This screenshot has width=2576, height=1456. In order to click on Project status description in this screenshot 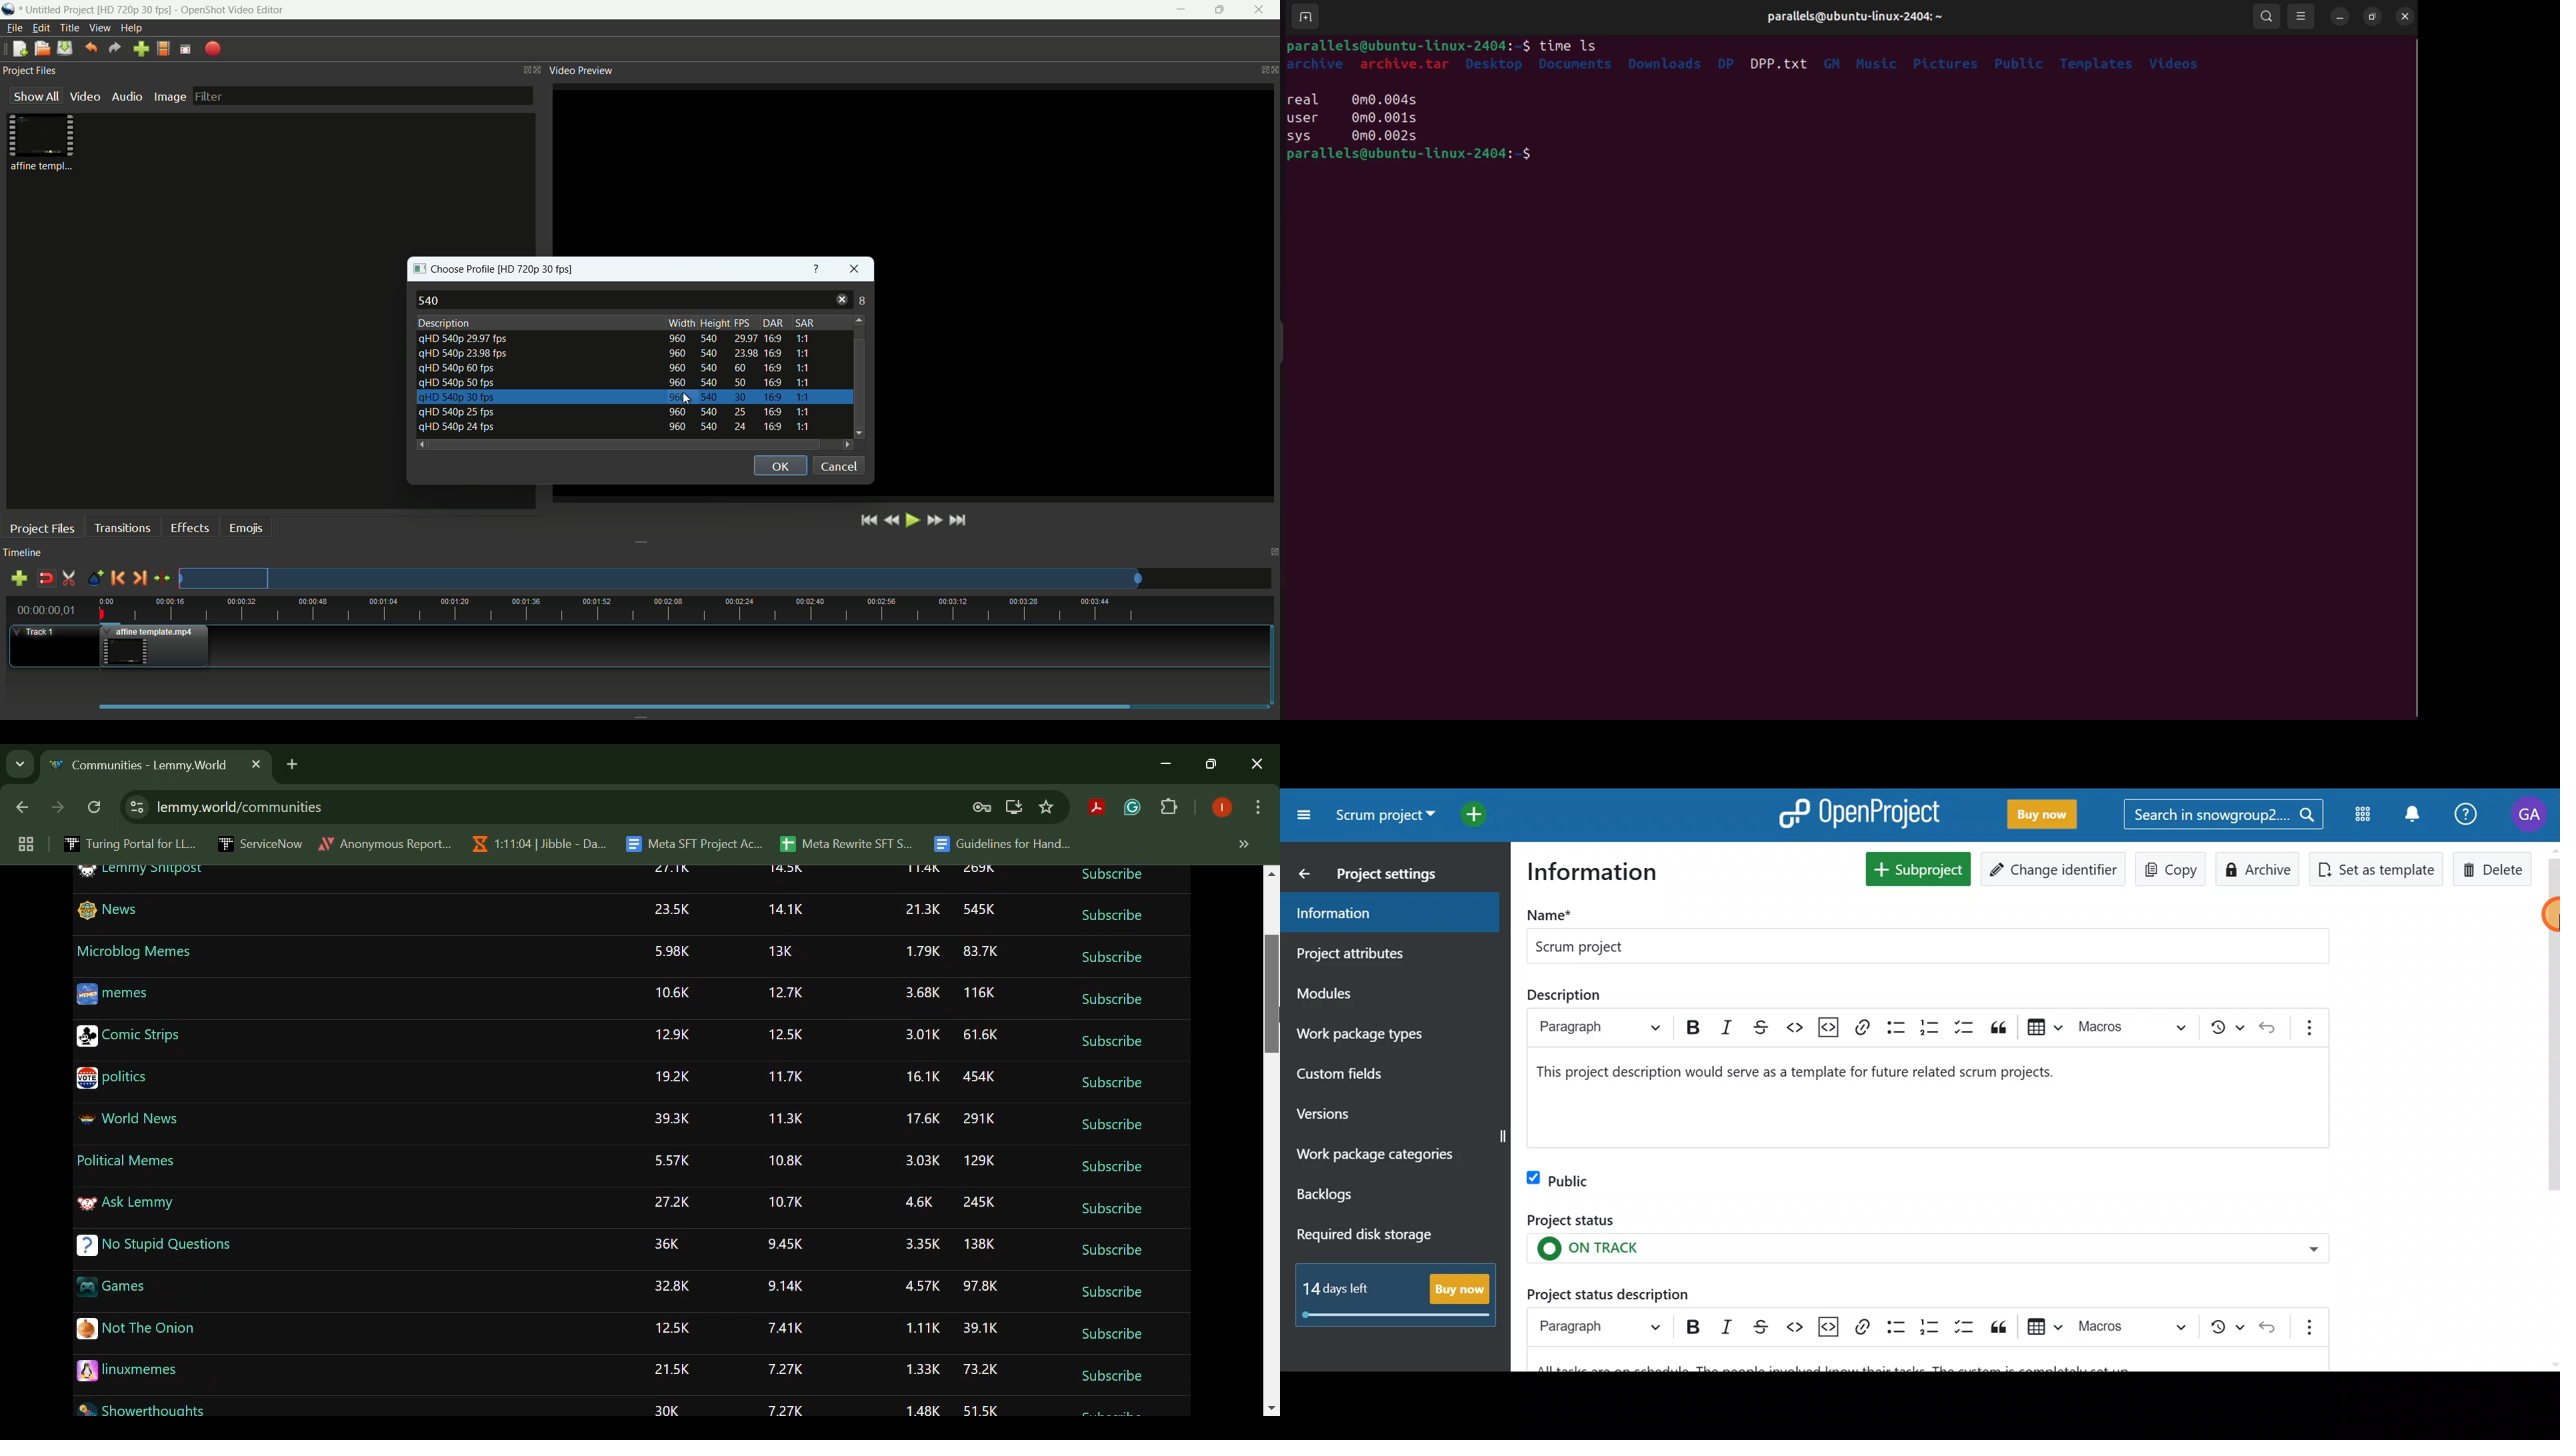, I will do `click(1933, 1362)`.